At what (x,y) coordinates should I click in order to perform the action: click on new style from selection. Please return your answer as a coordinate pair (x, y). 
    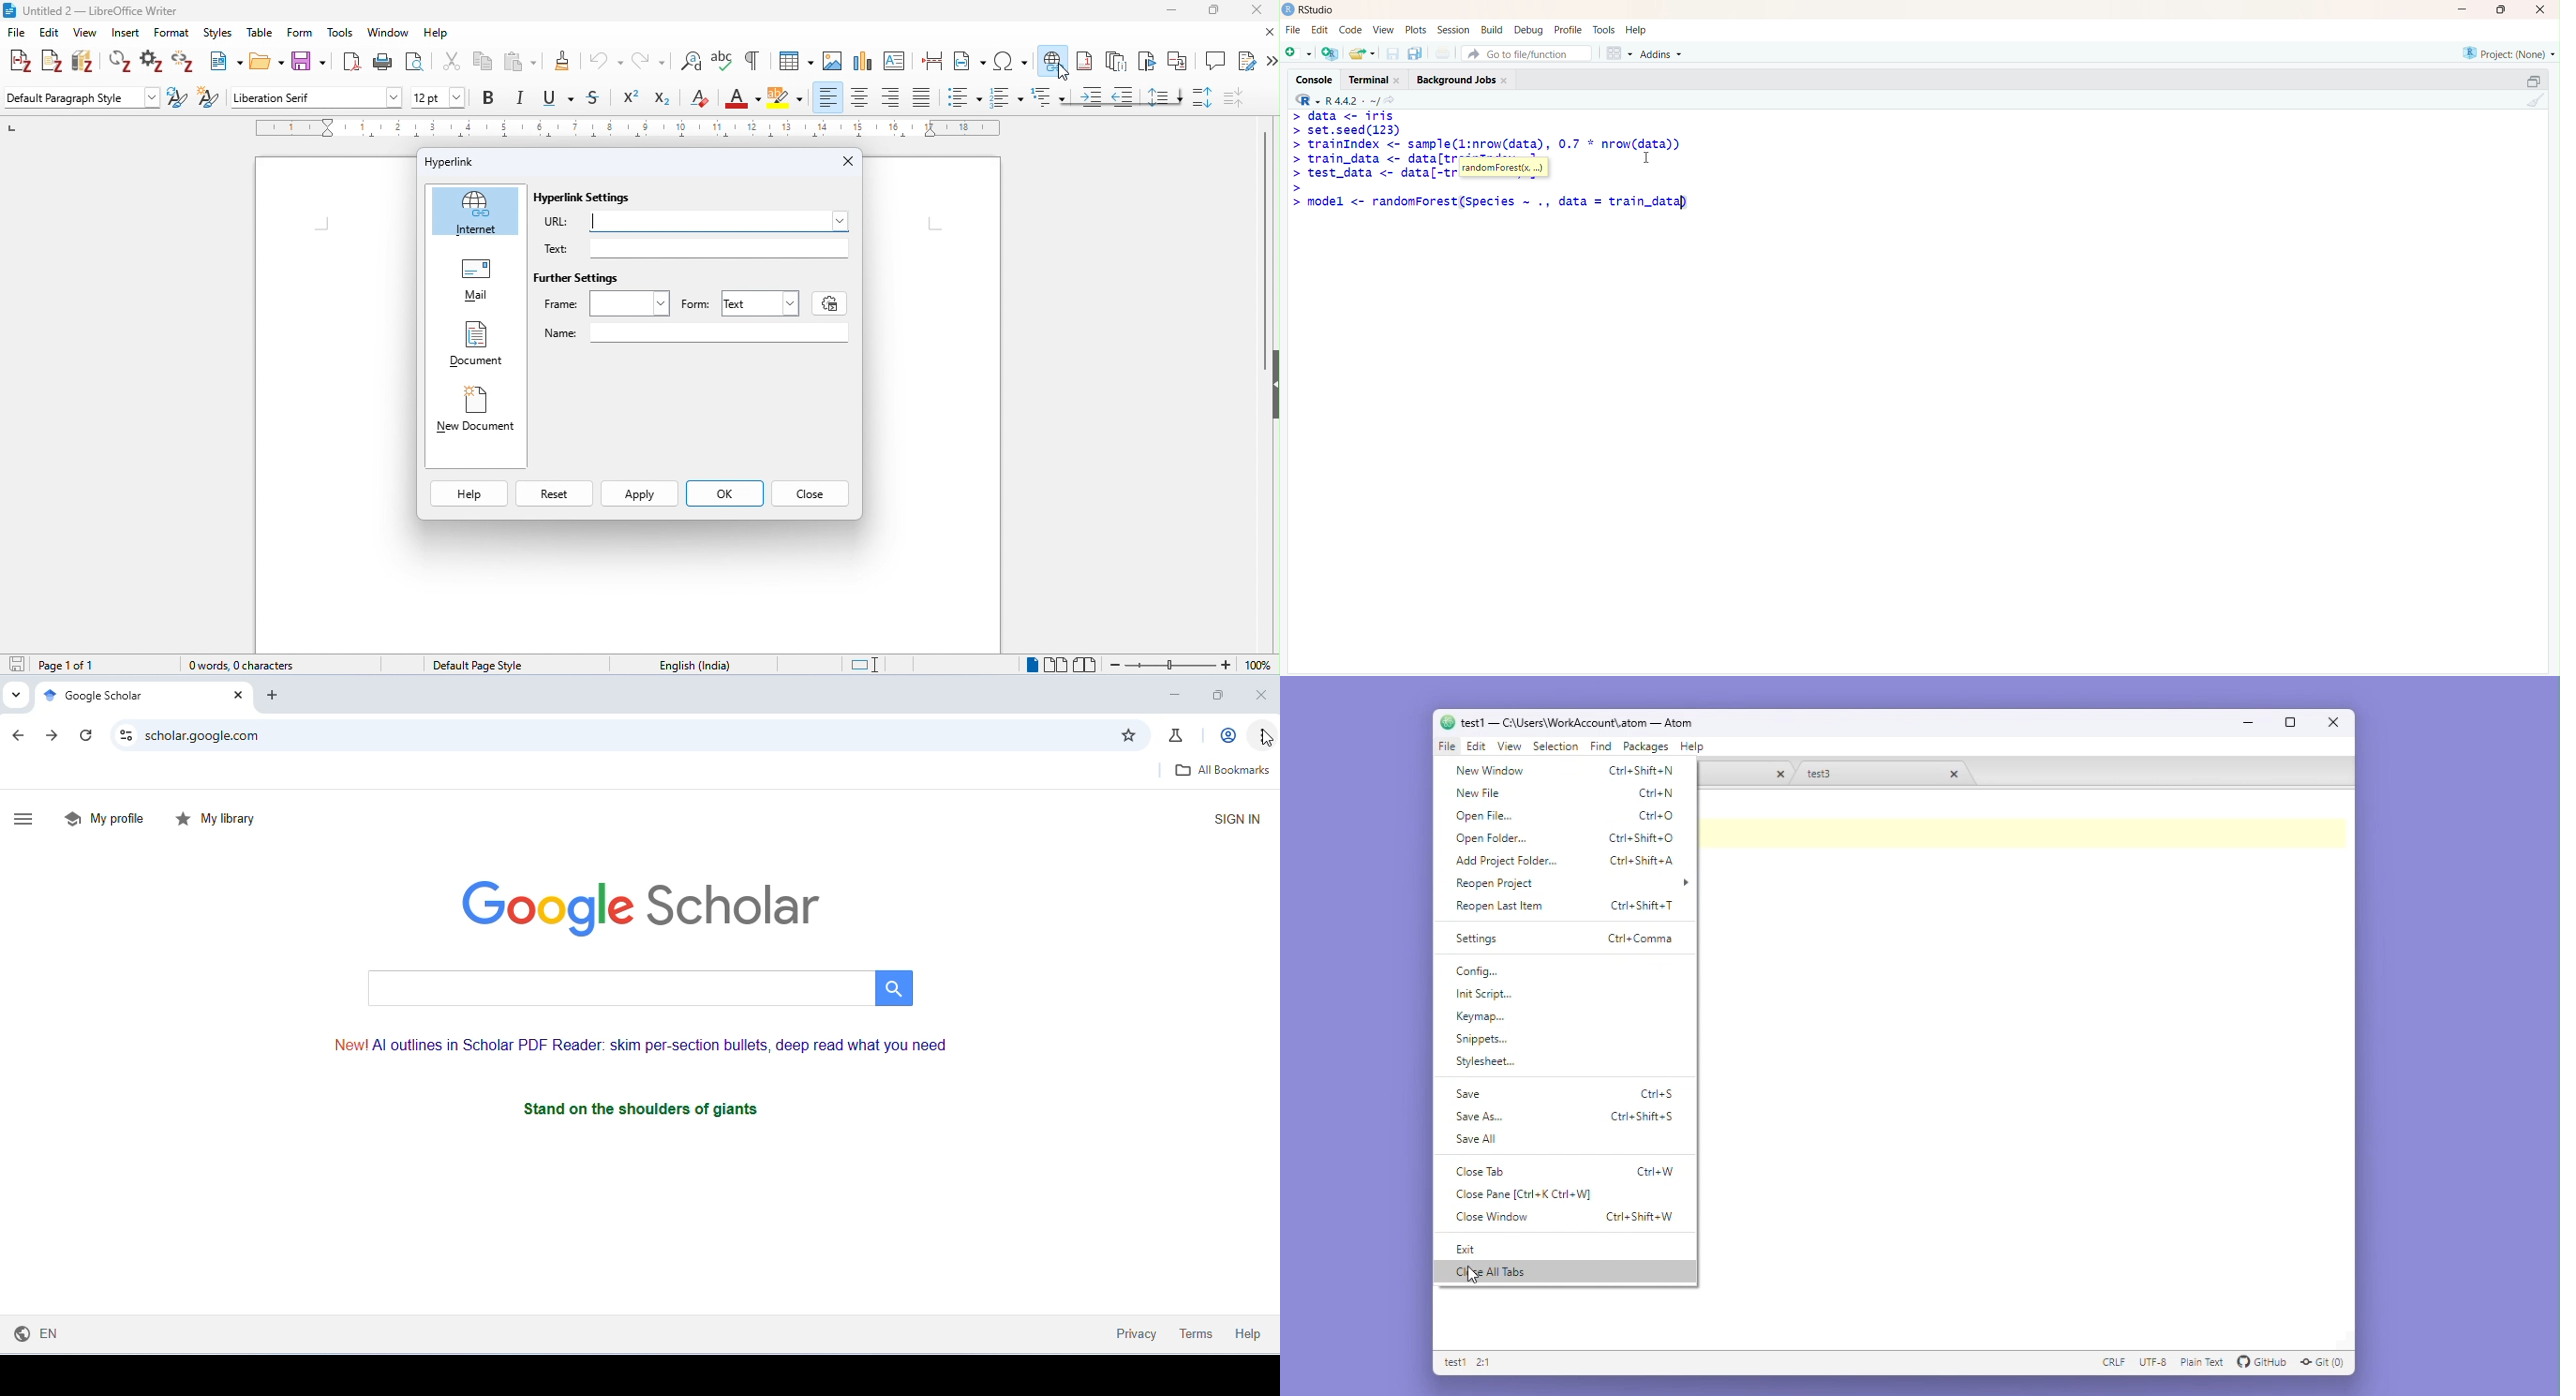
    Looking at the image, I should click on (207, 97).